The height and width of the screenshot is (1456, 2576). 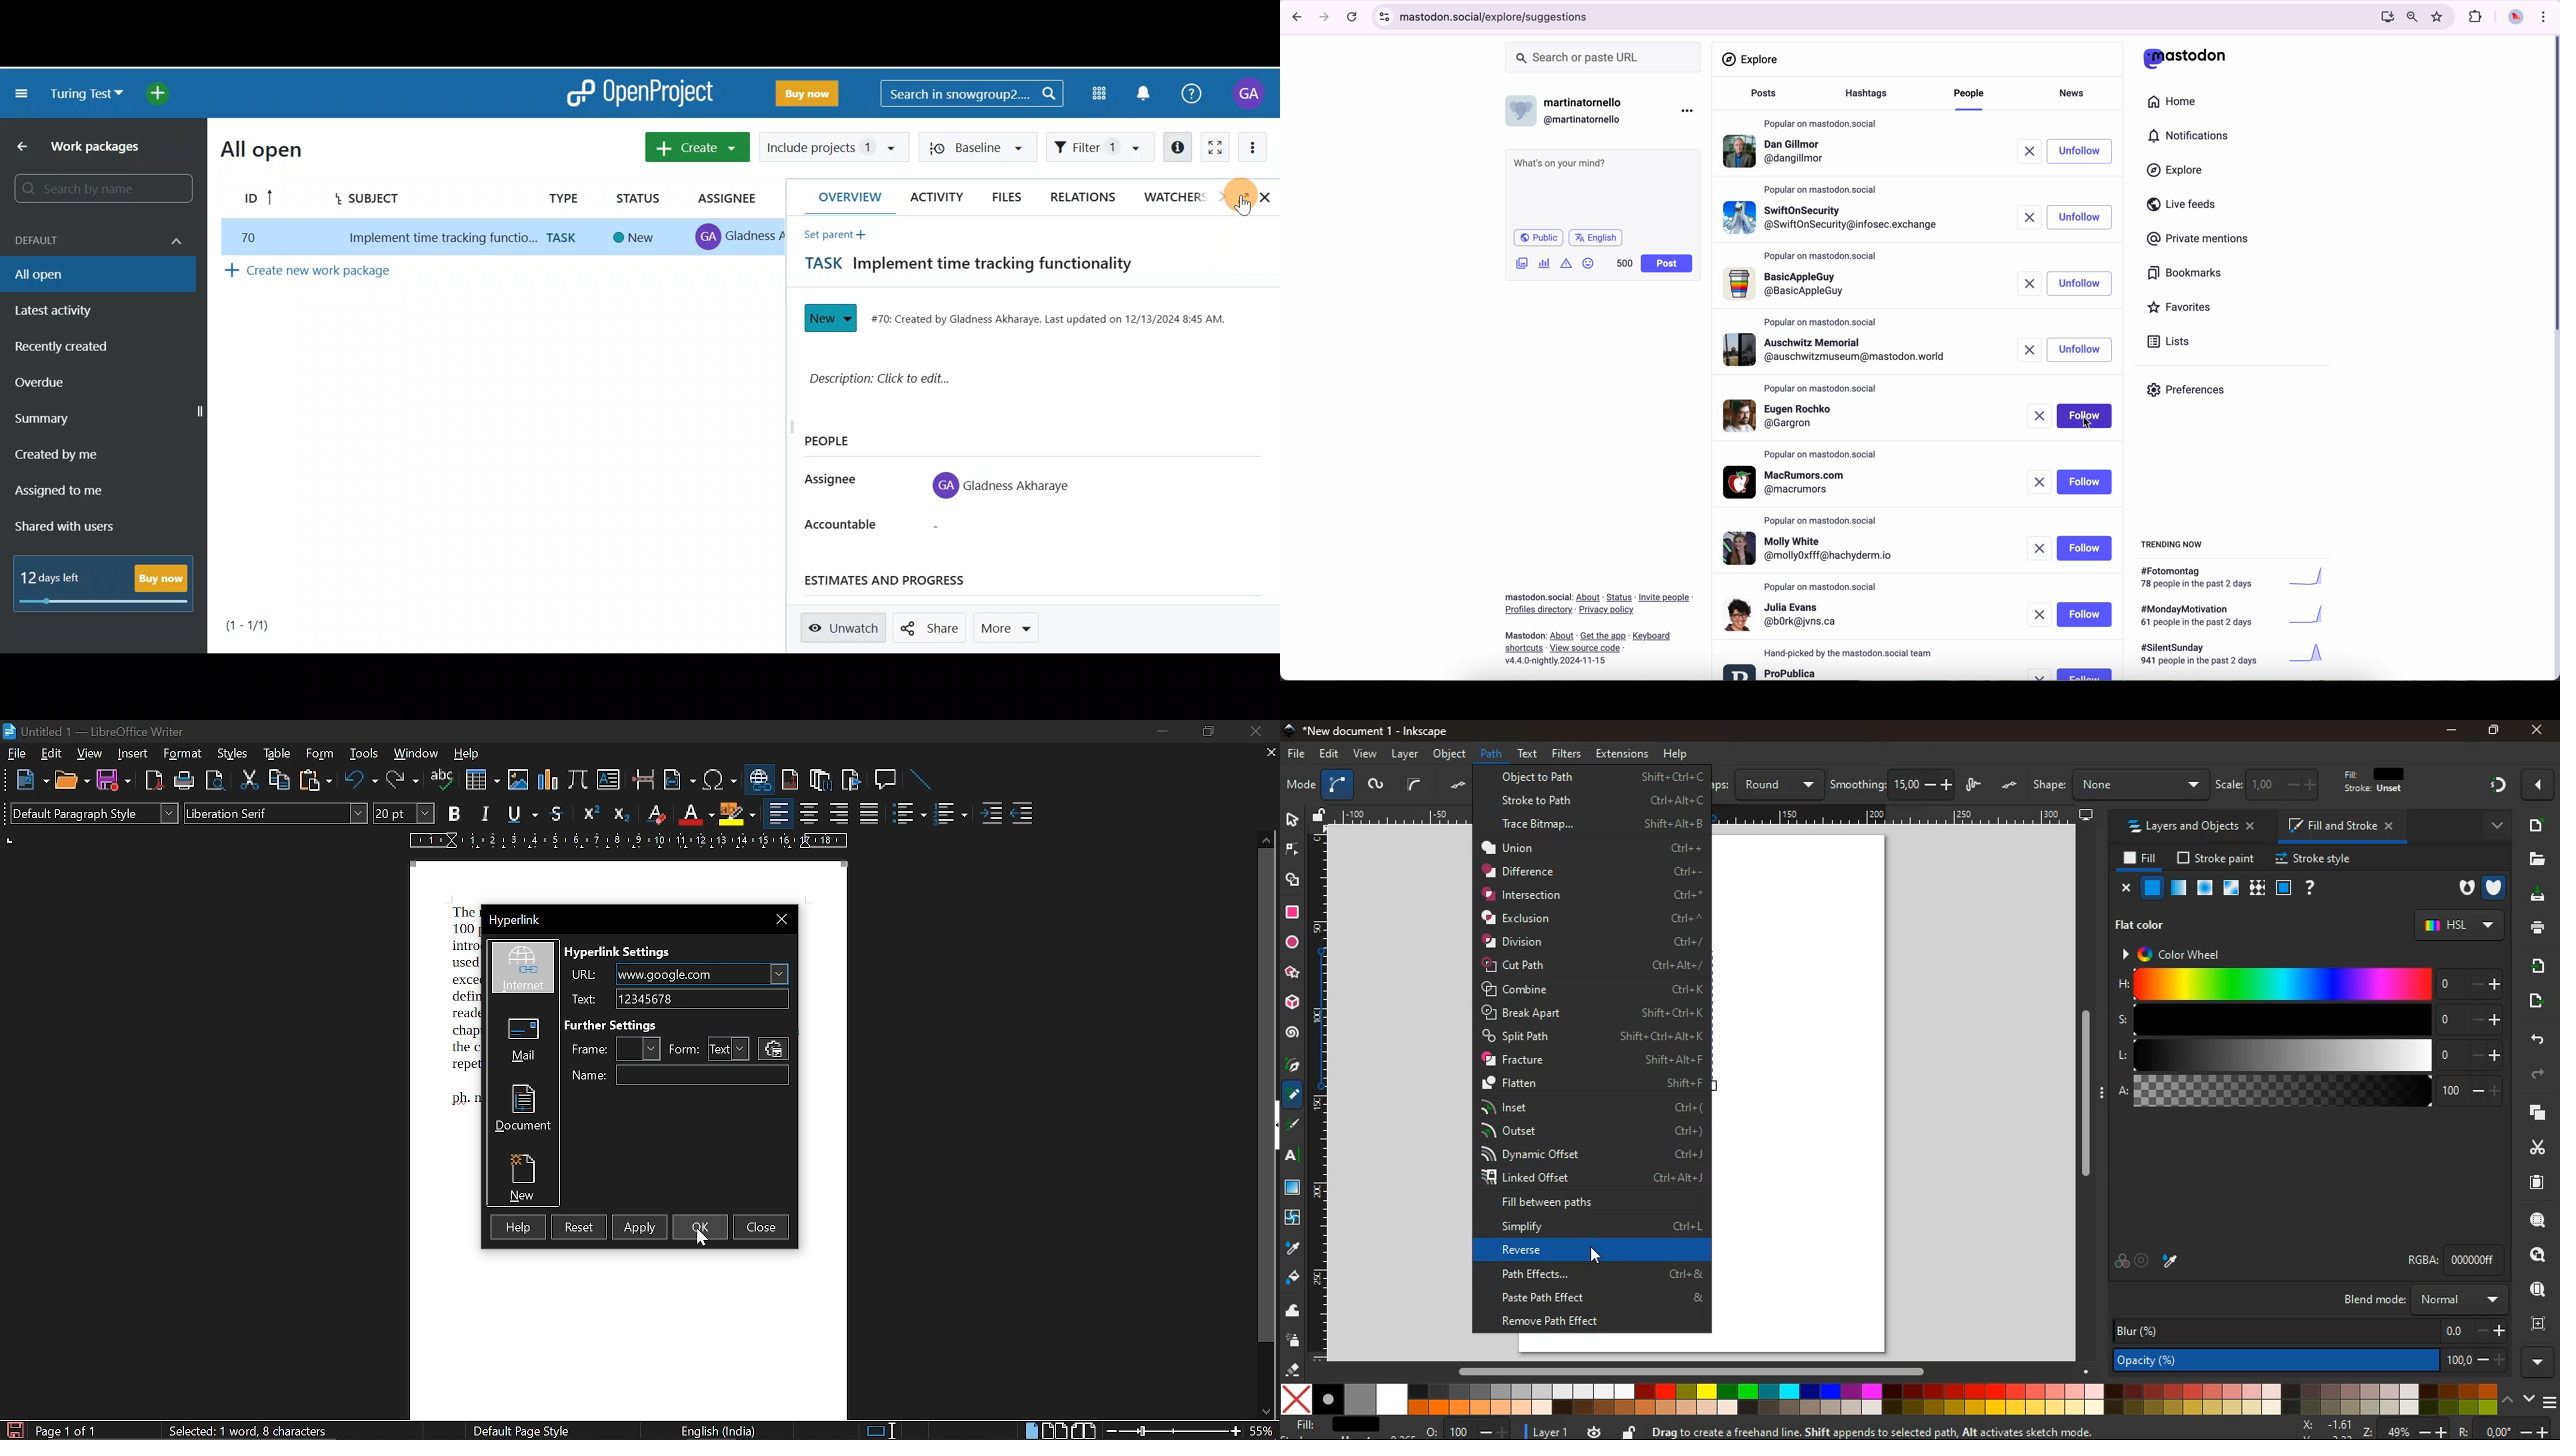 What do you see at coordinates (578, 1227) in the screenshot?
I see `reset` at bounding box center [578, 1227].